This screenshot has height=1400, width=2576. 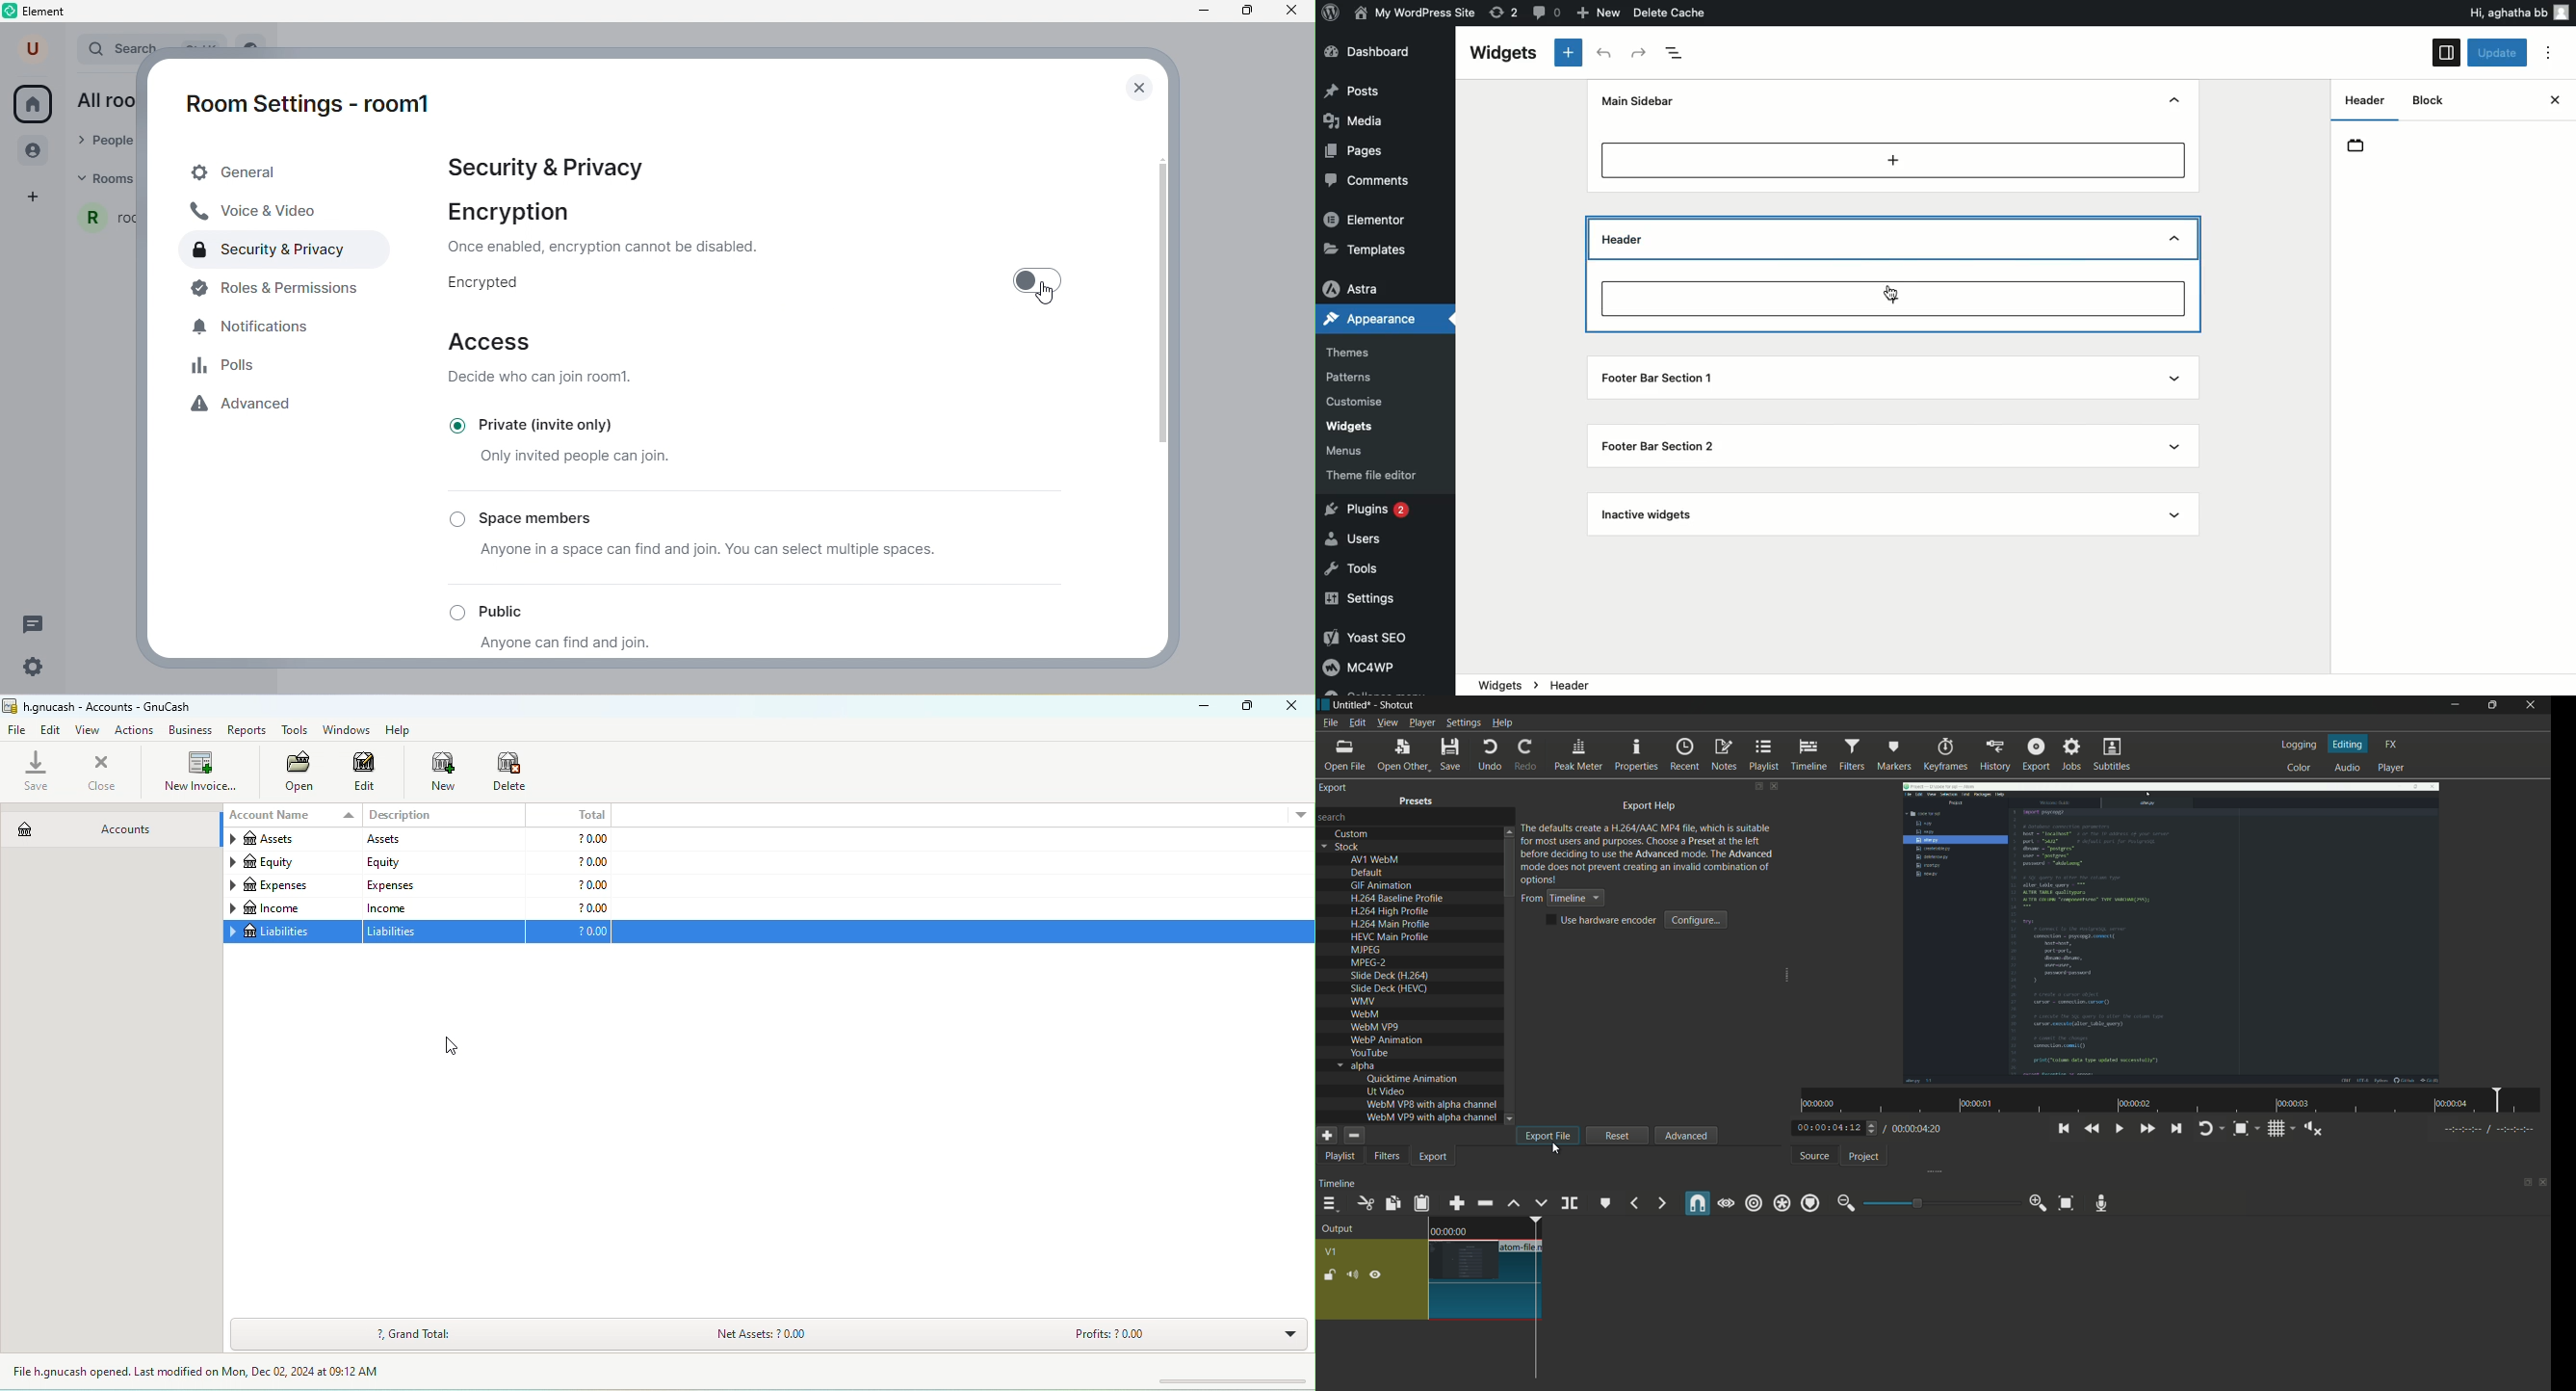 I want to click on Settings, so click(x=1362, y=600).